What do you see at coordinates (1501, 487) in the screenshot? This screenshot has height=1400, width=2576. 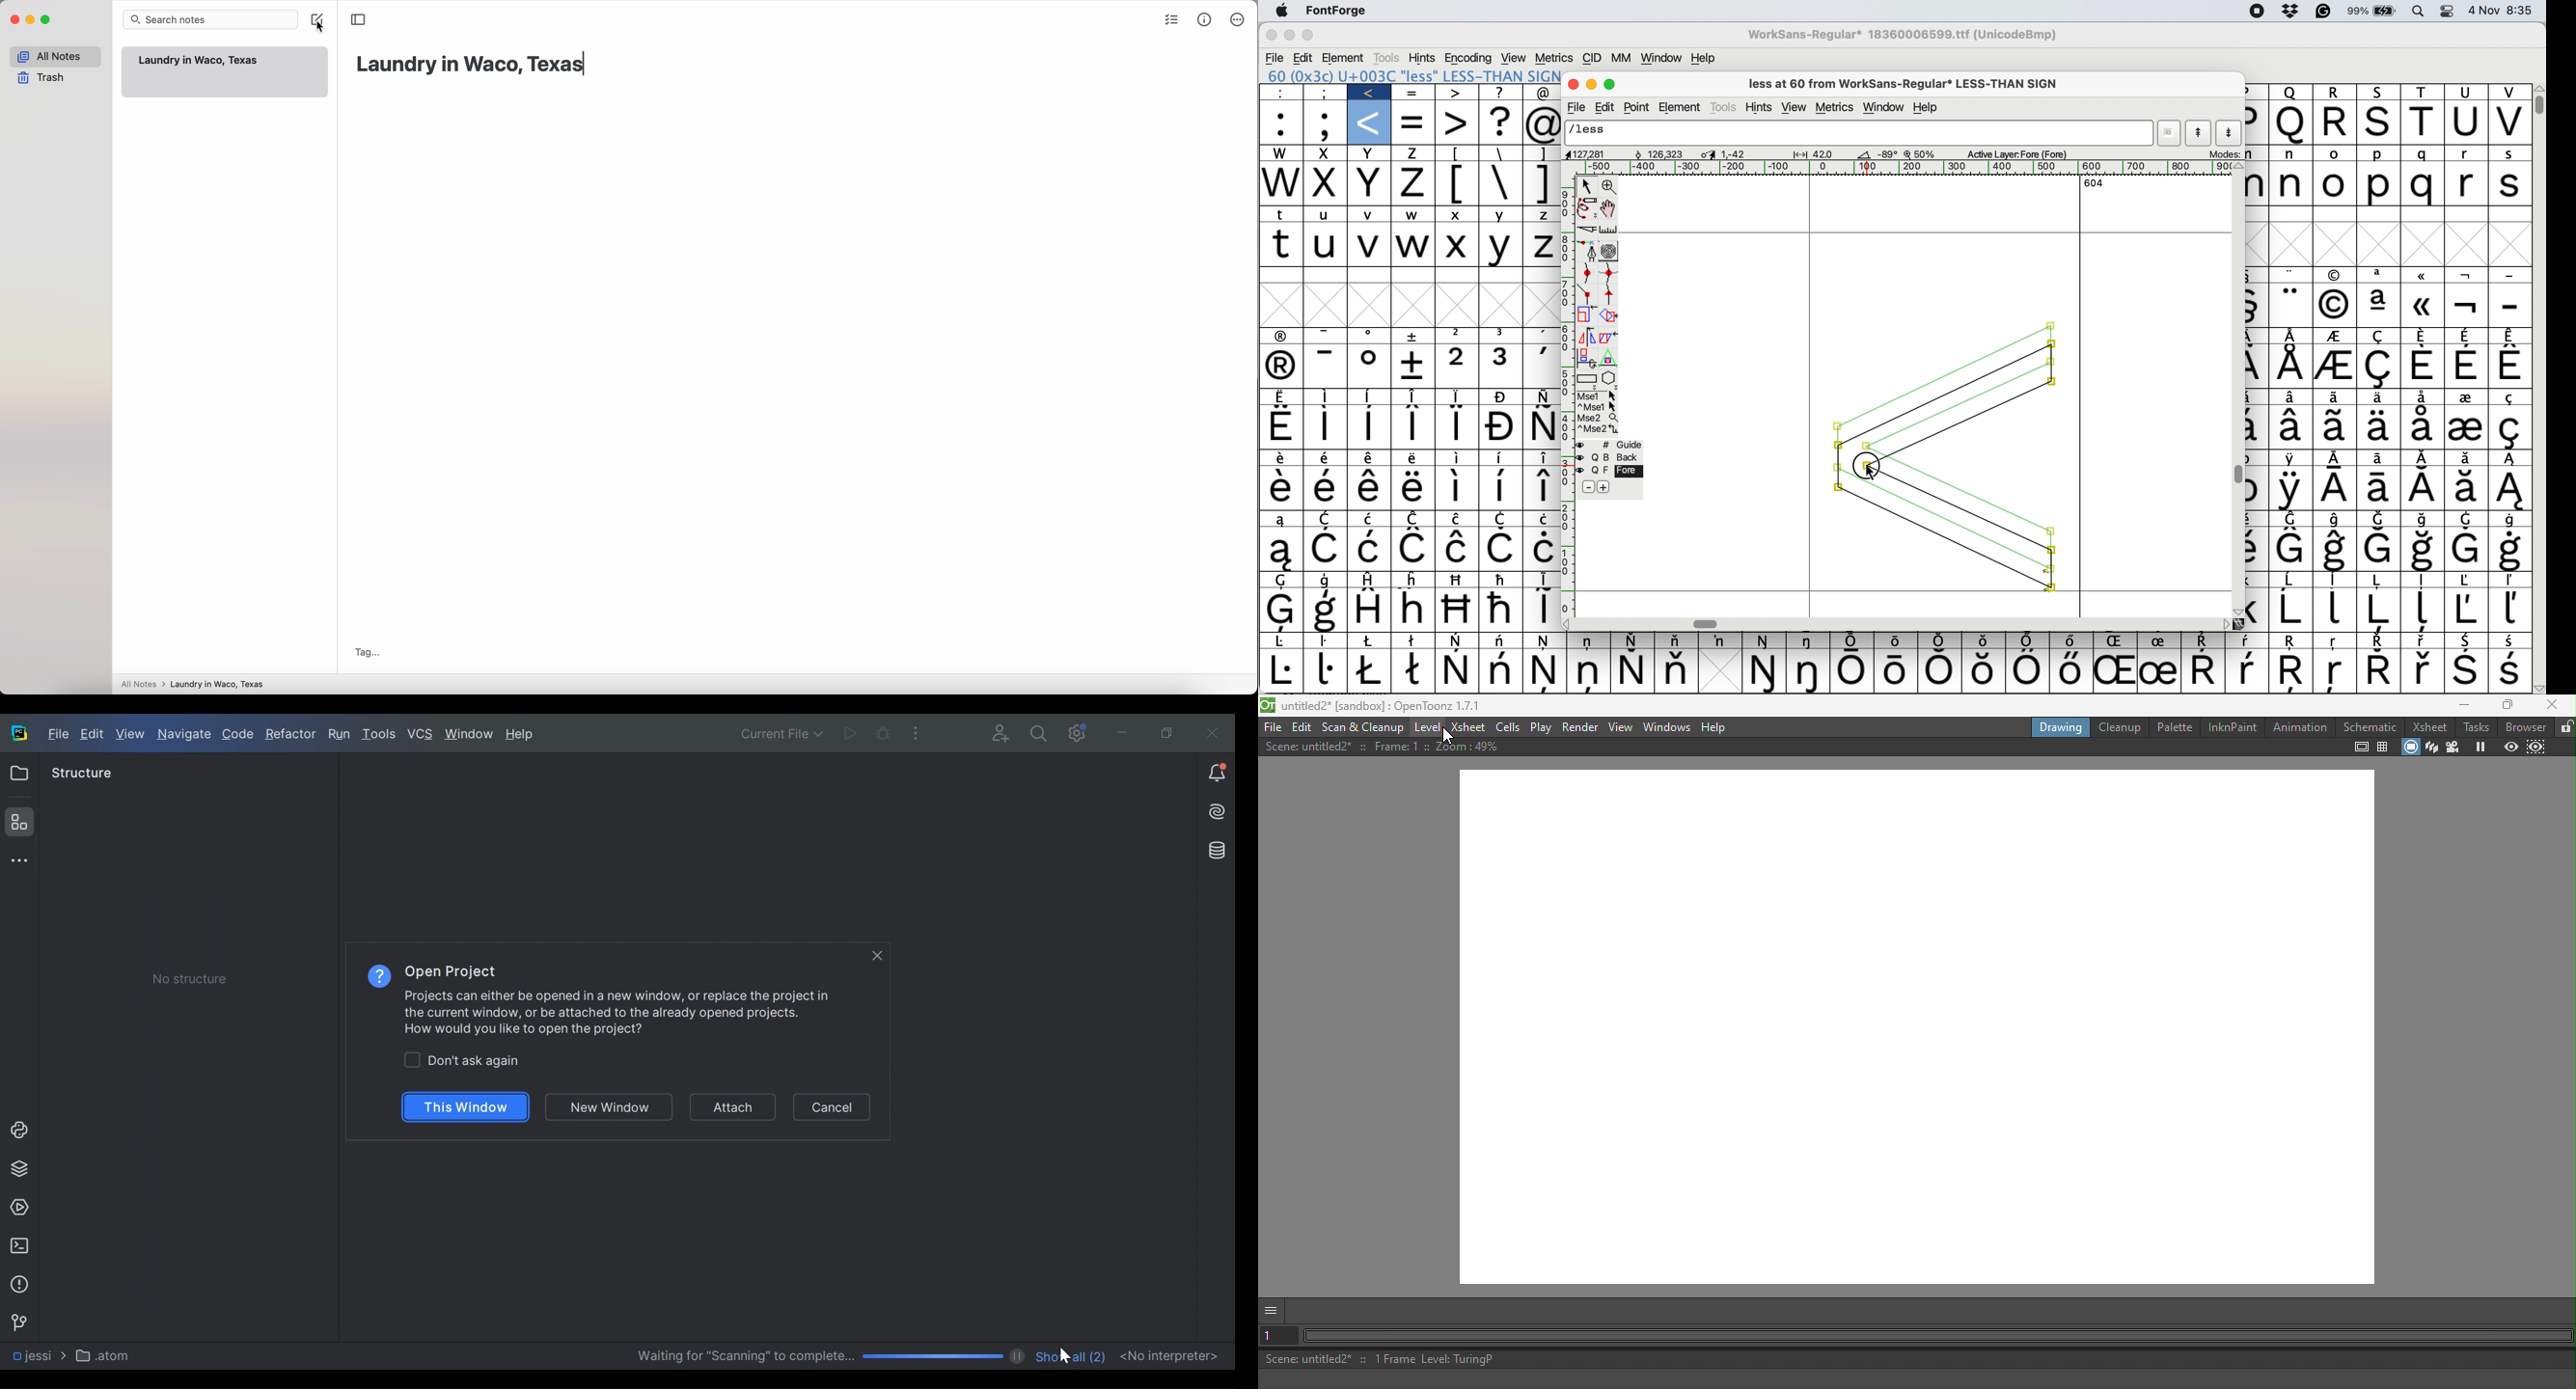 I see `Symbol` at bounding box center [1501, 487].